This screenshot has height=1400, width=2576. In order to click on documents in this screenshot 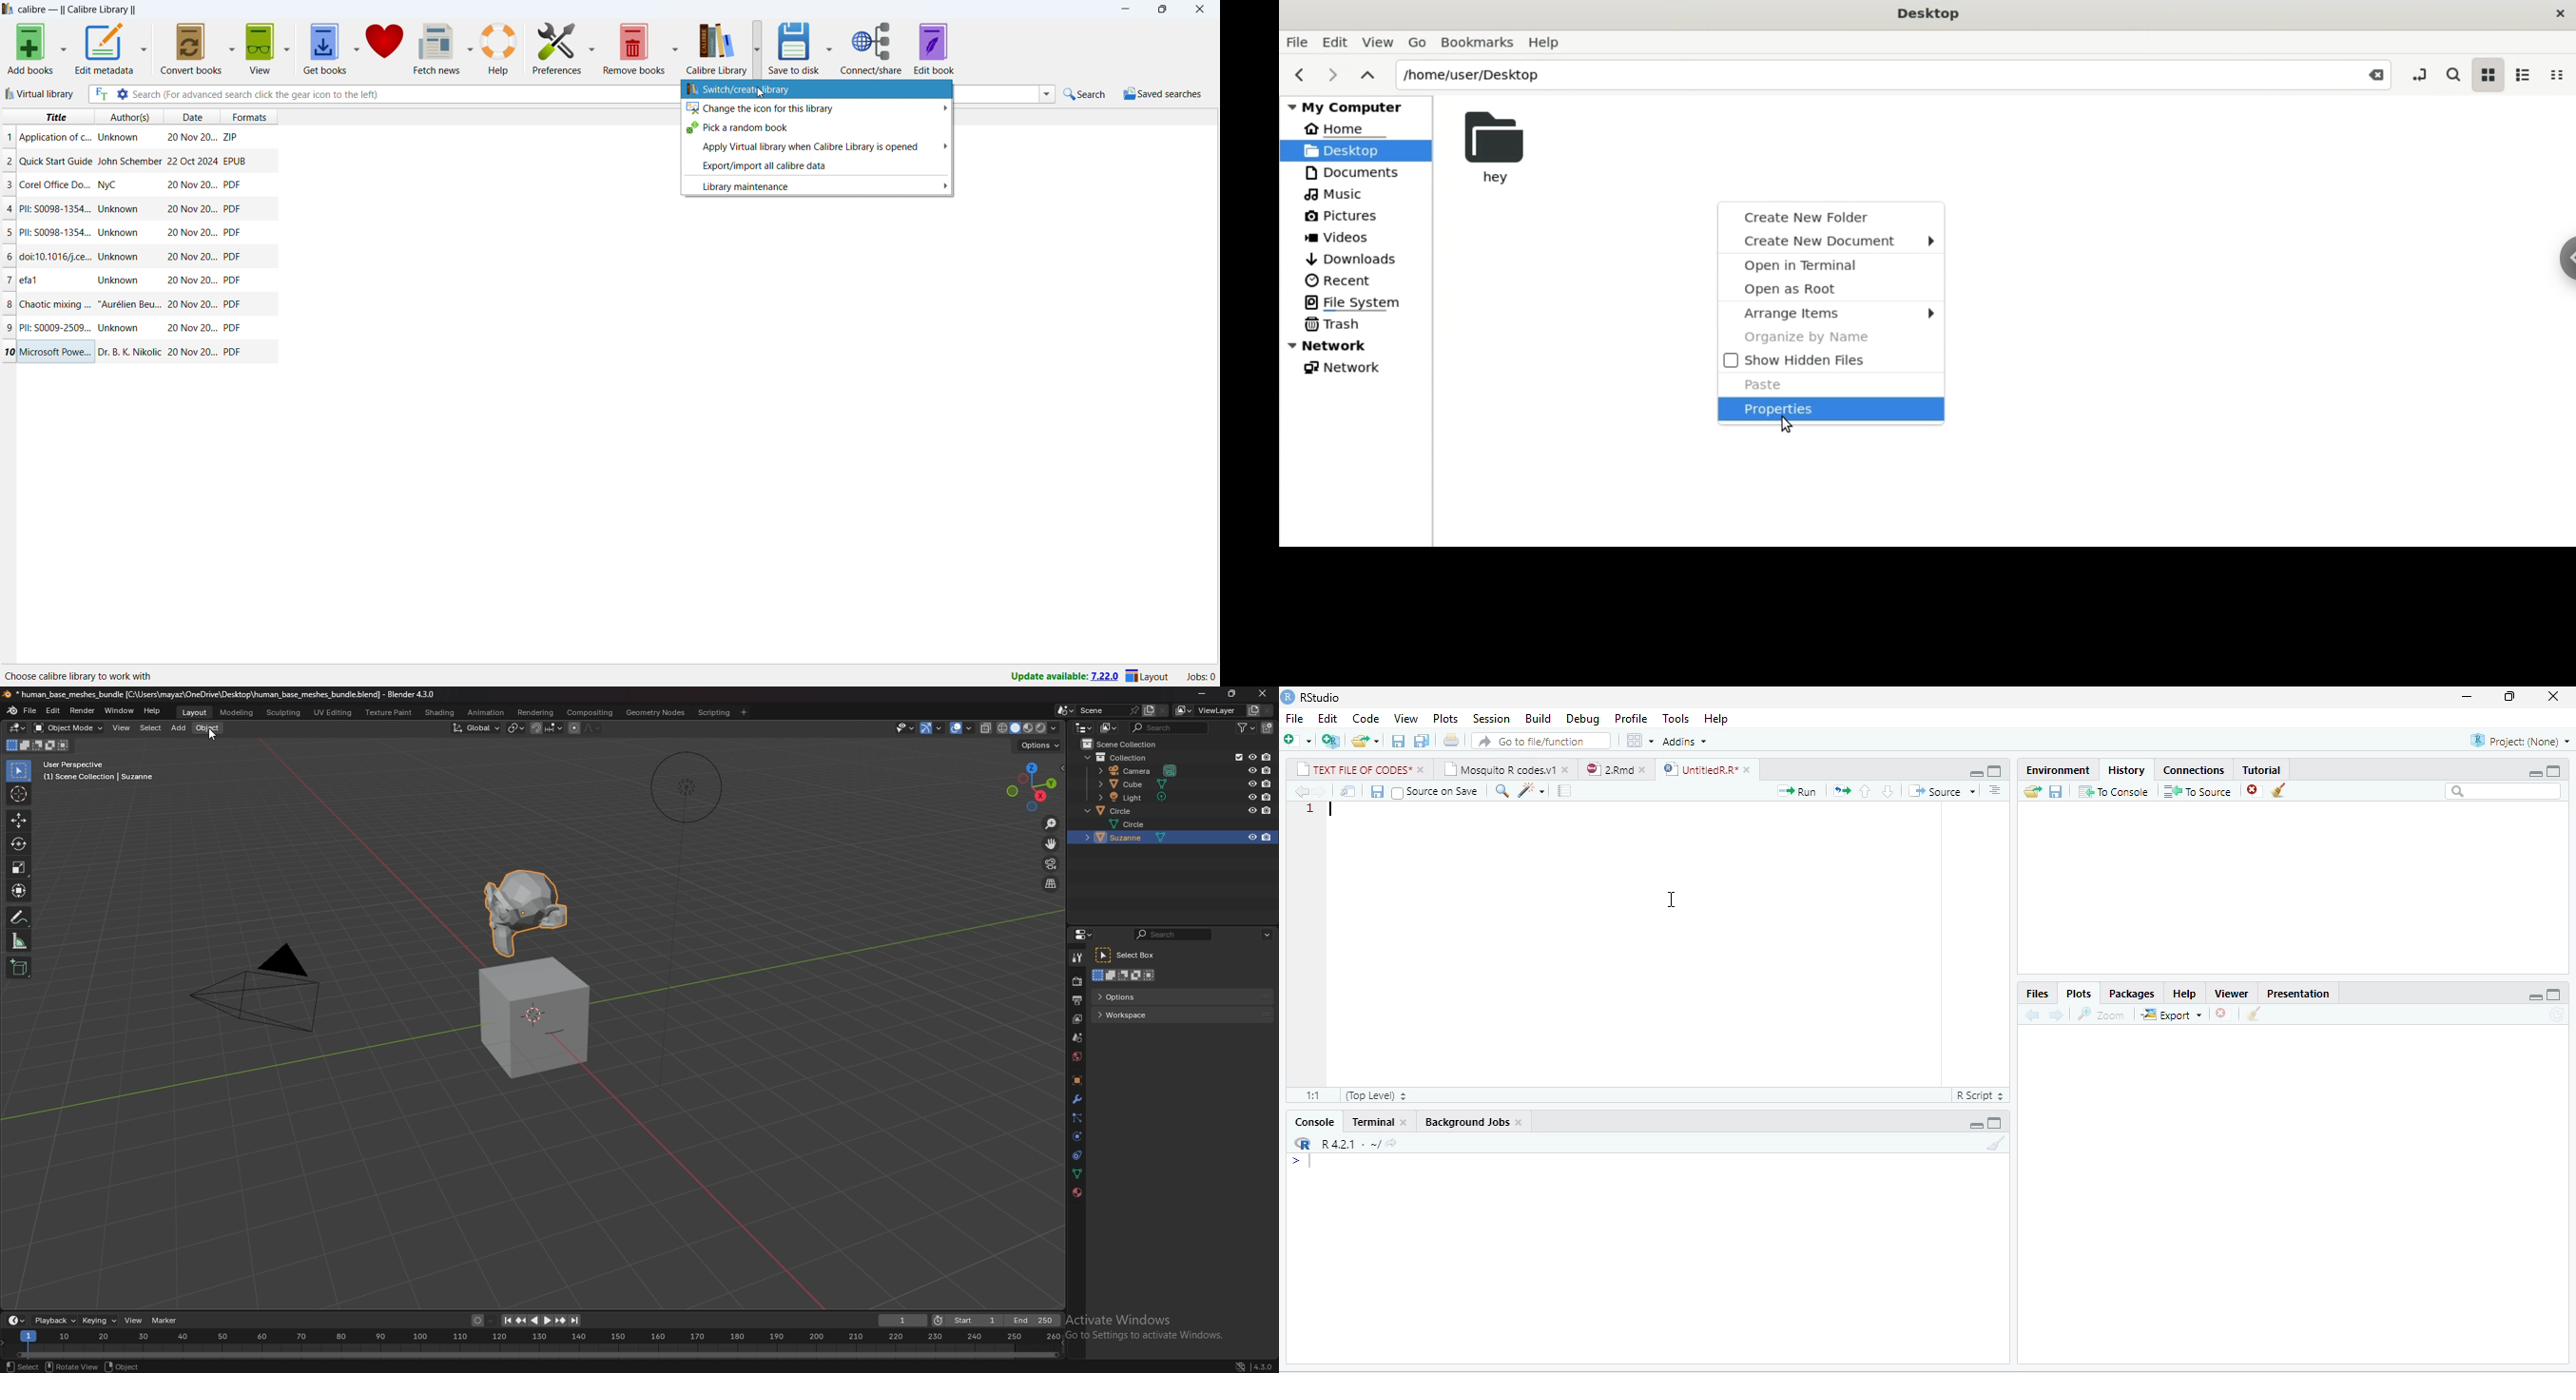, I will do `click(1350, 172)`.